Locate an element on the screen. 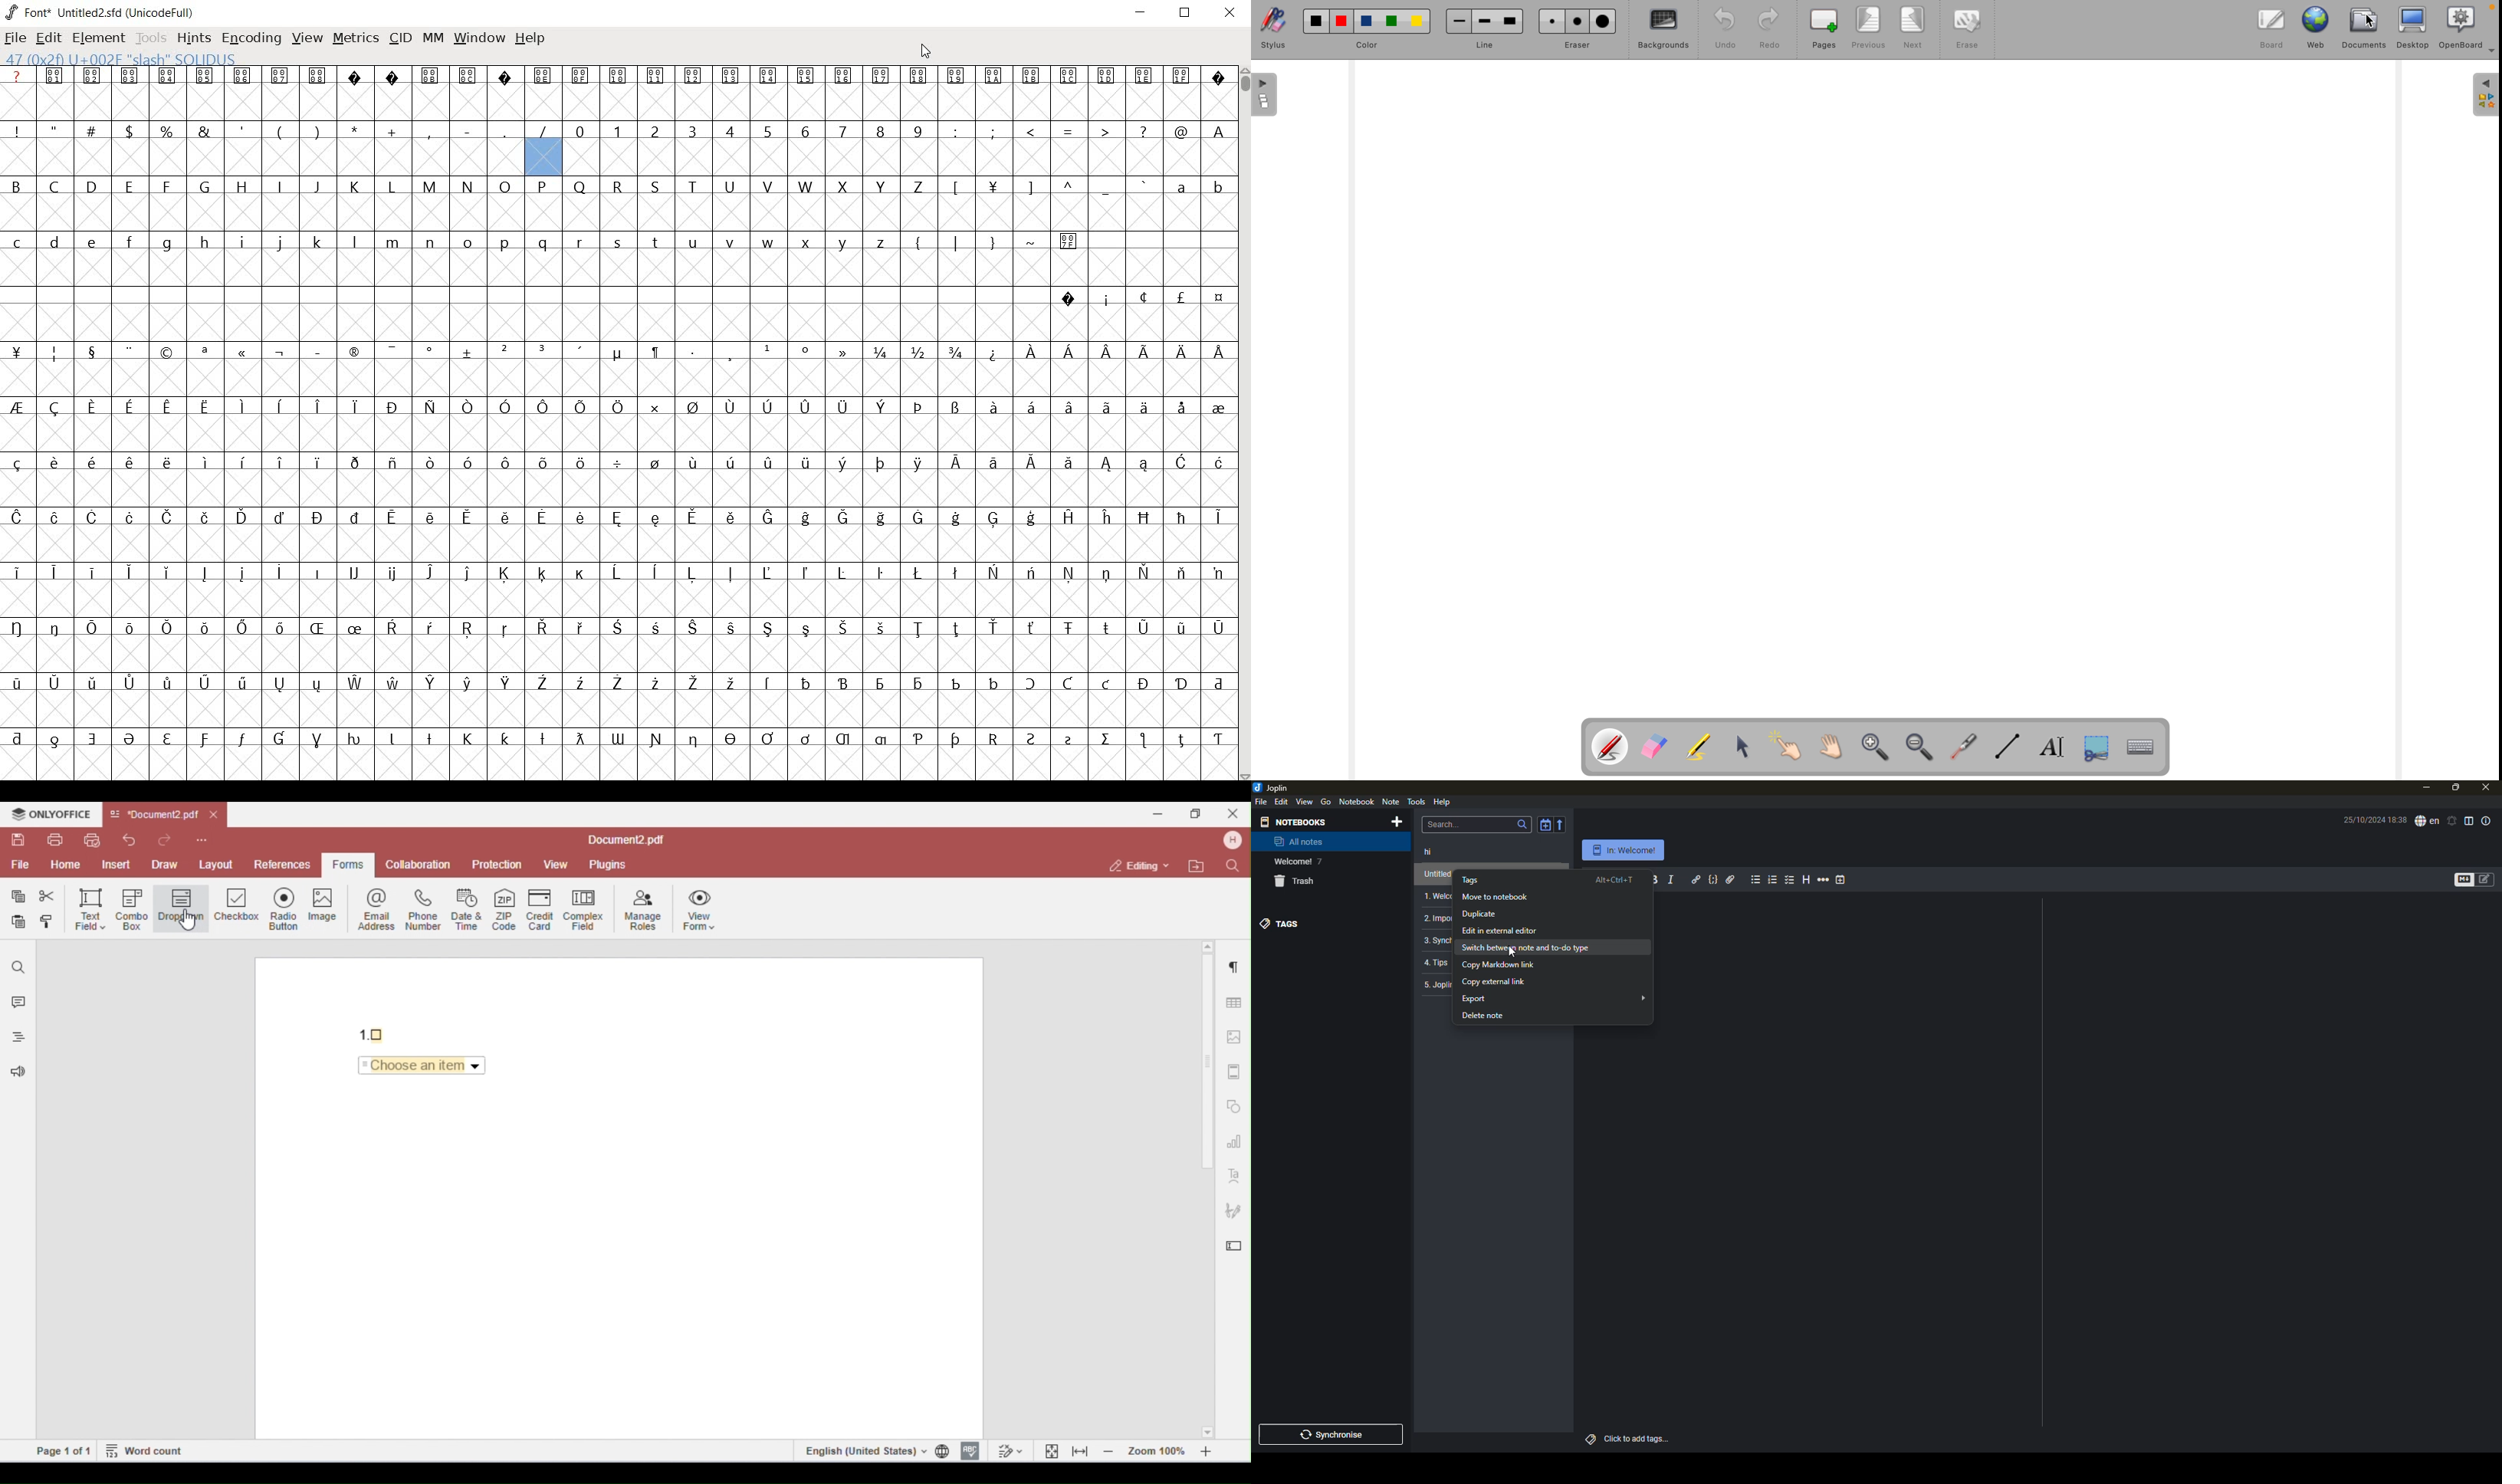 The width and height of the screenshot is (2520, 1484). empty cells is located at coordinates (619, 761).